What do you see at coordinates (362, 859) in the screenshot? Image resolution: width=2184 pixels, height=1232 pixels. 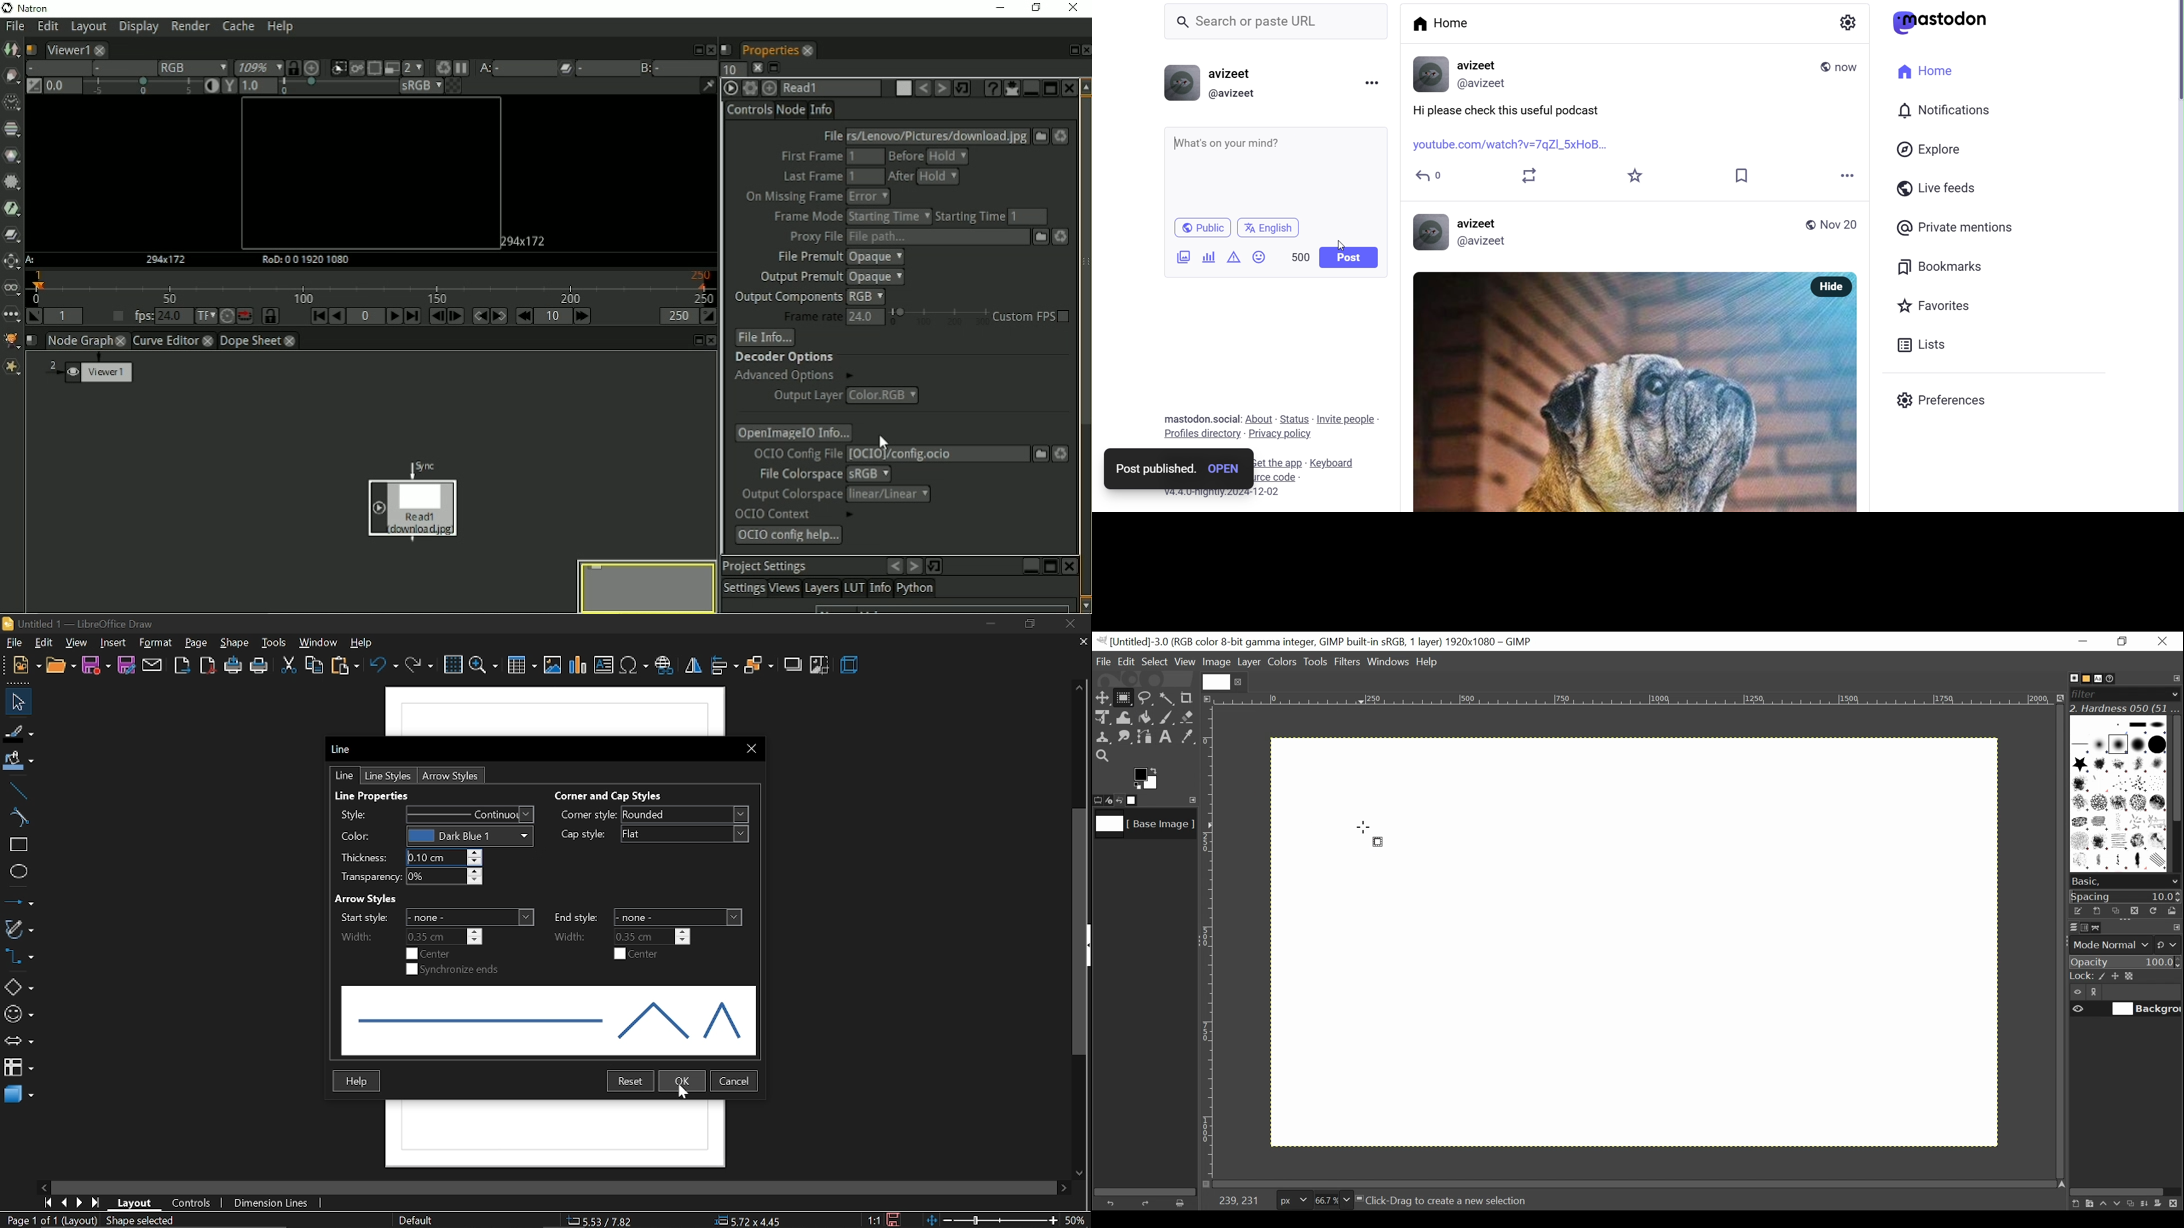 I see `Thickness:` at bounding box center [362, 859].